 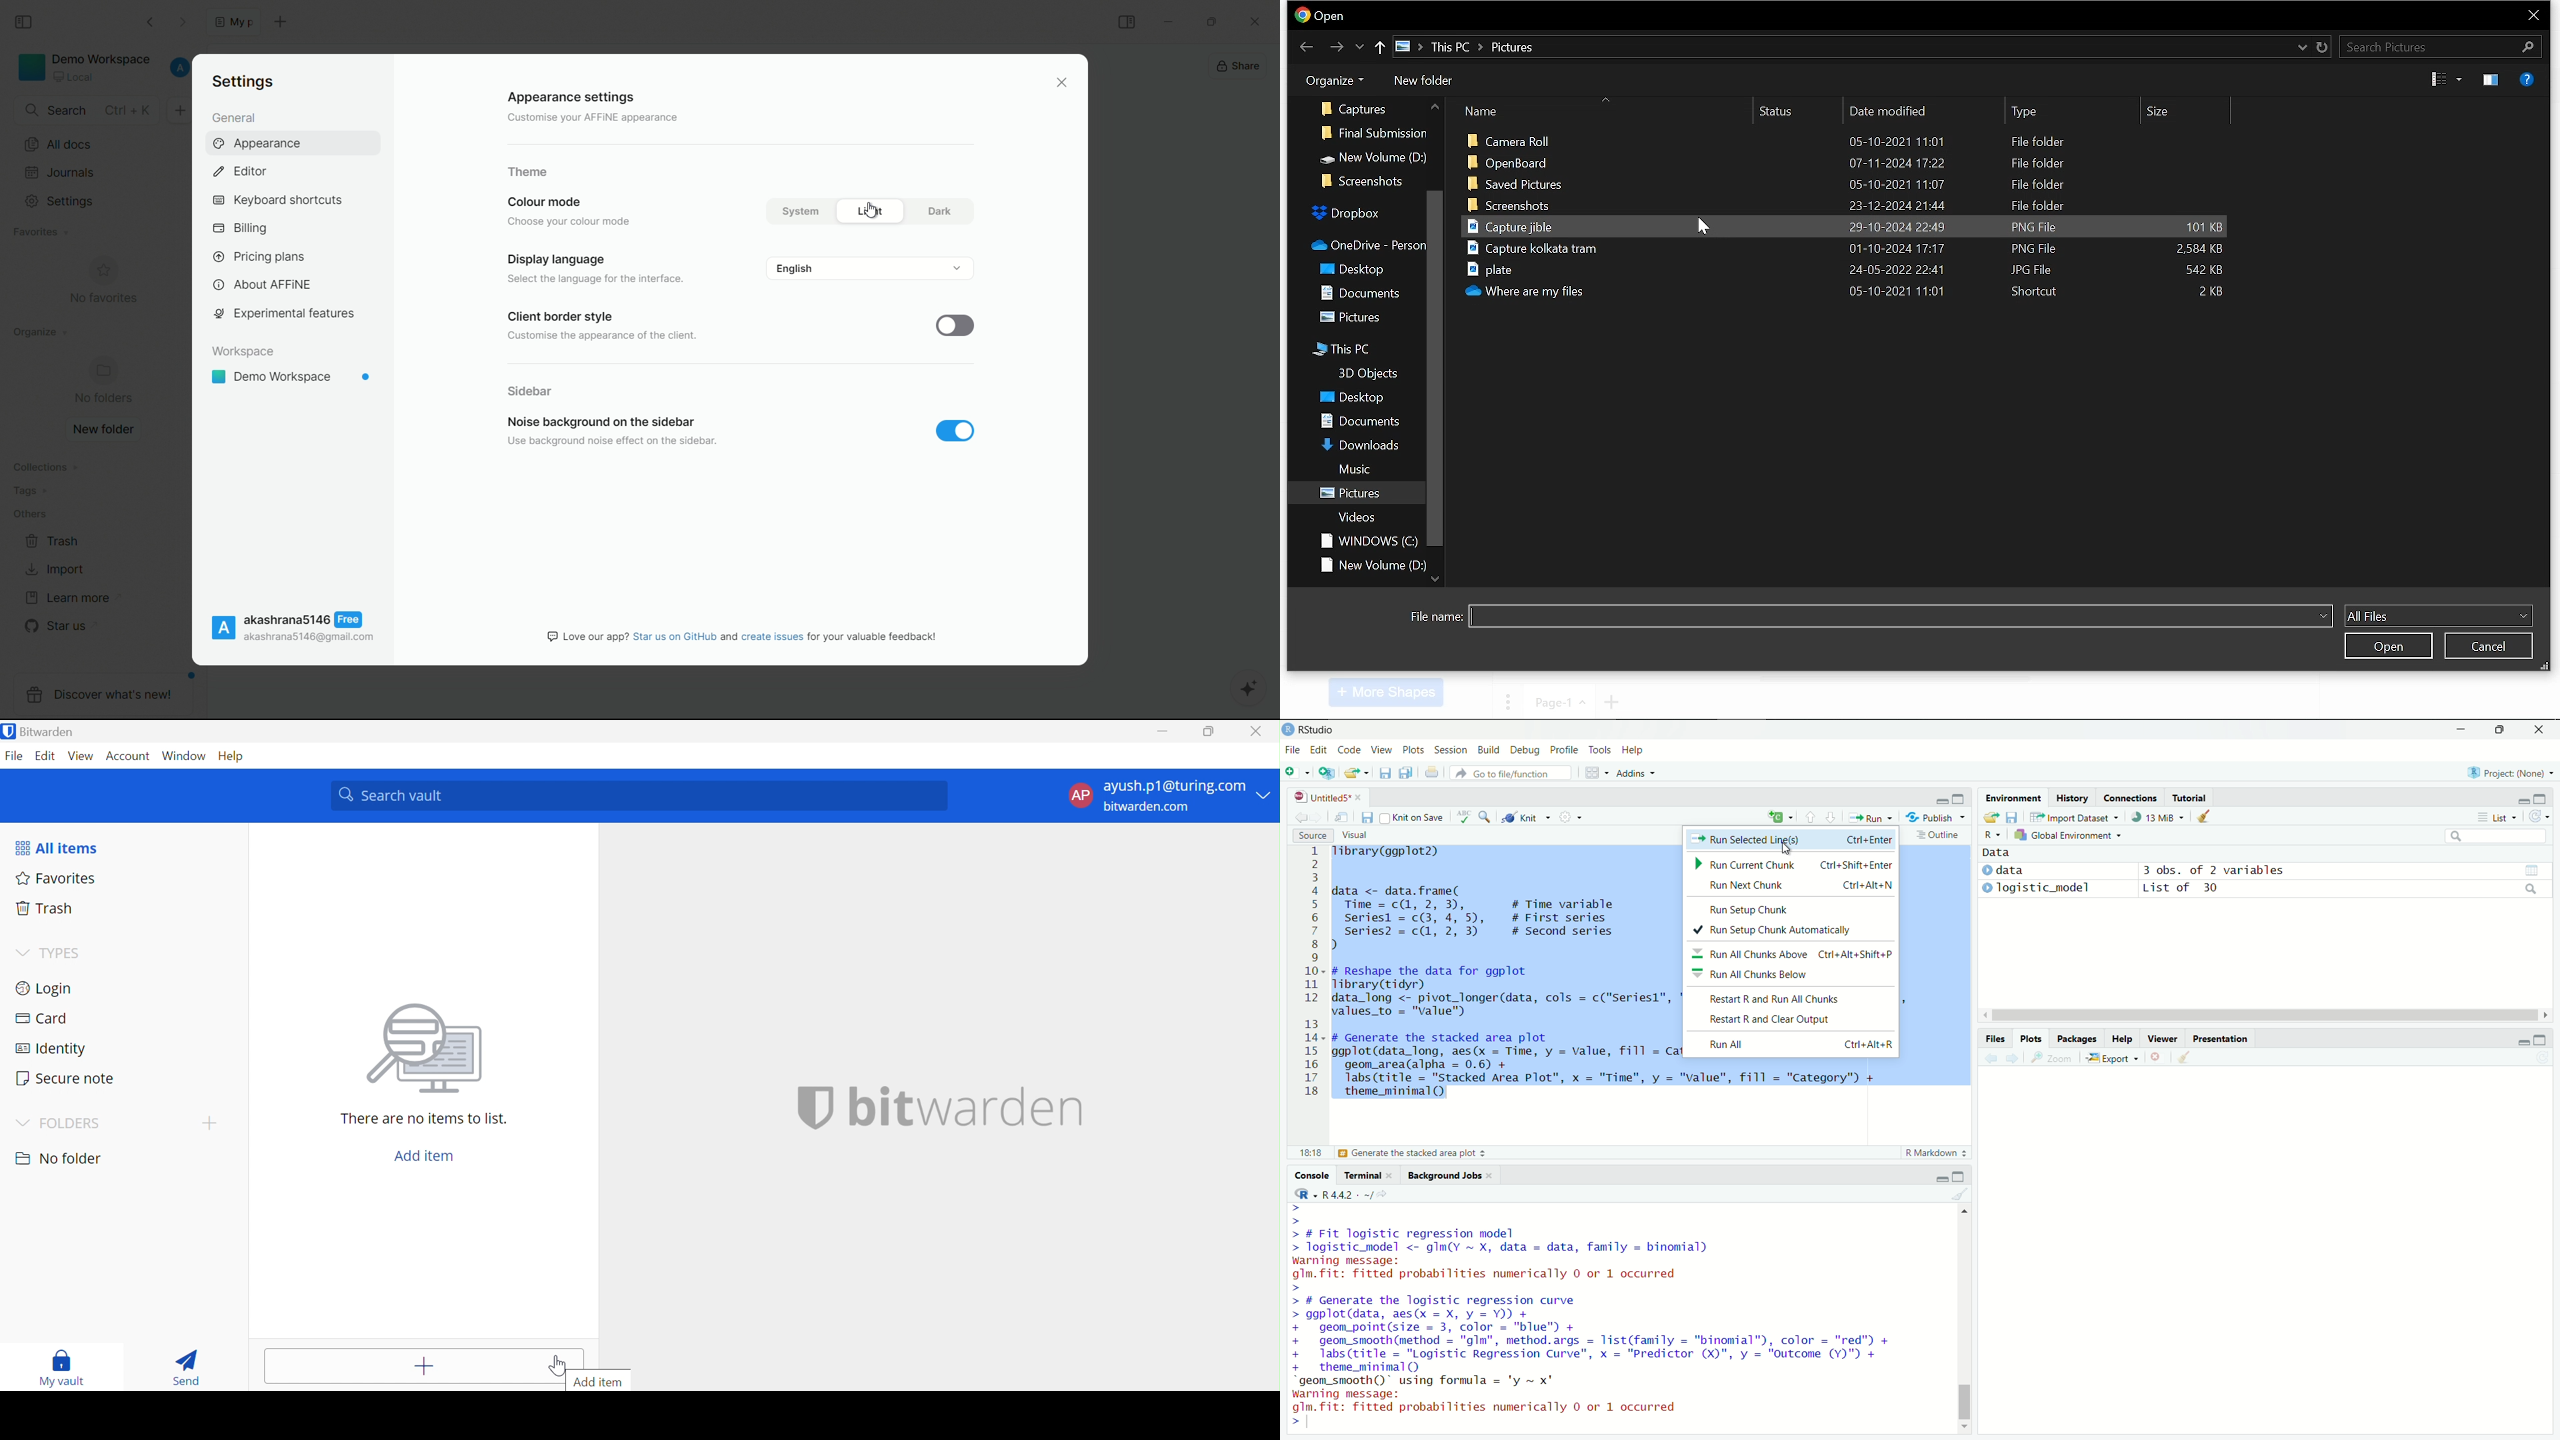 I want to click on move, so click(x=2037, y=818).